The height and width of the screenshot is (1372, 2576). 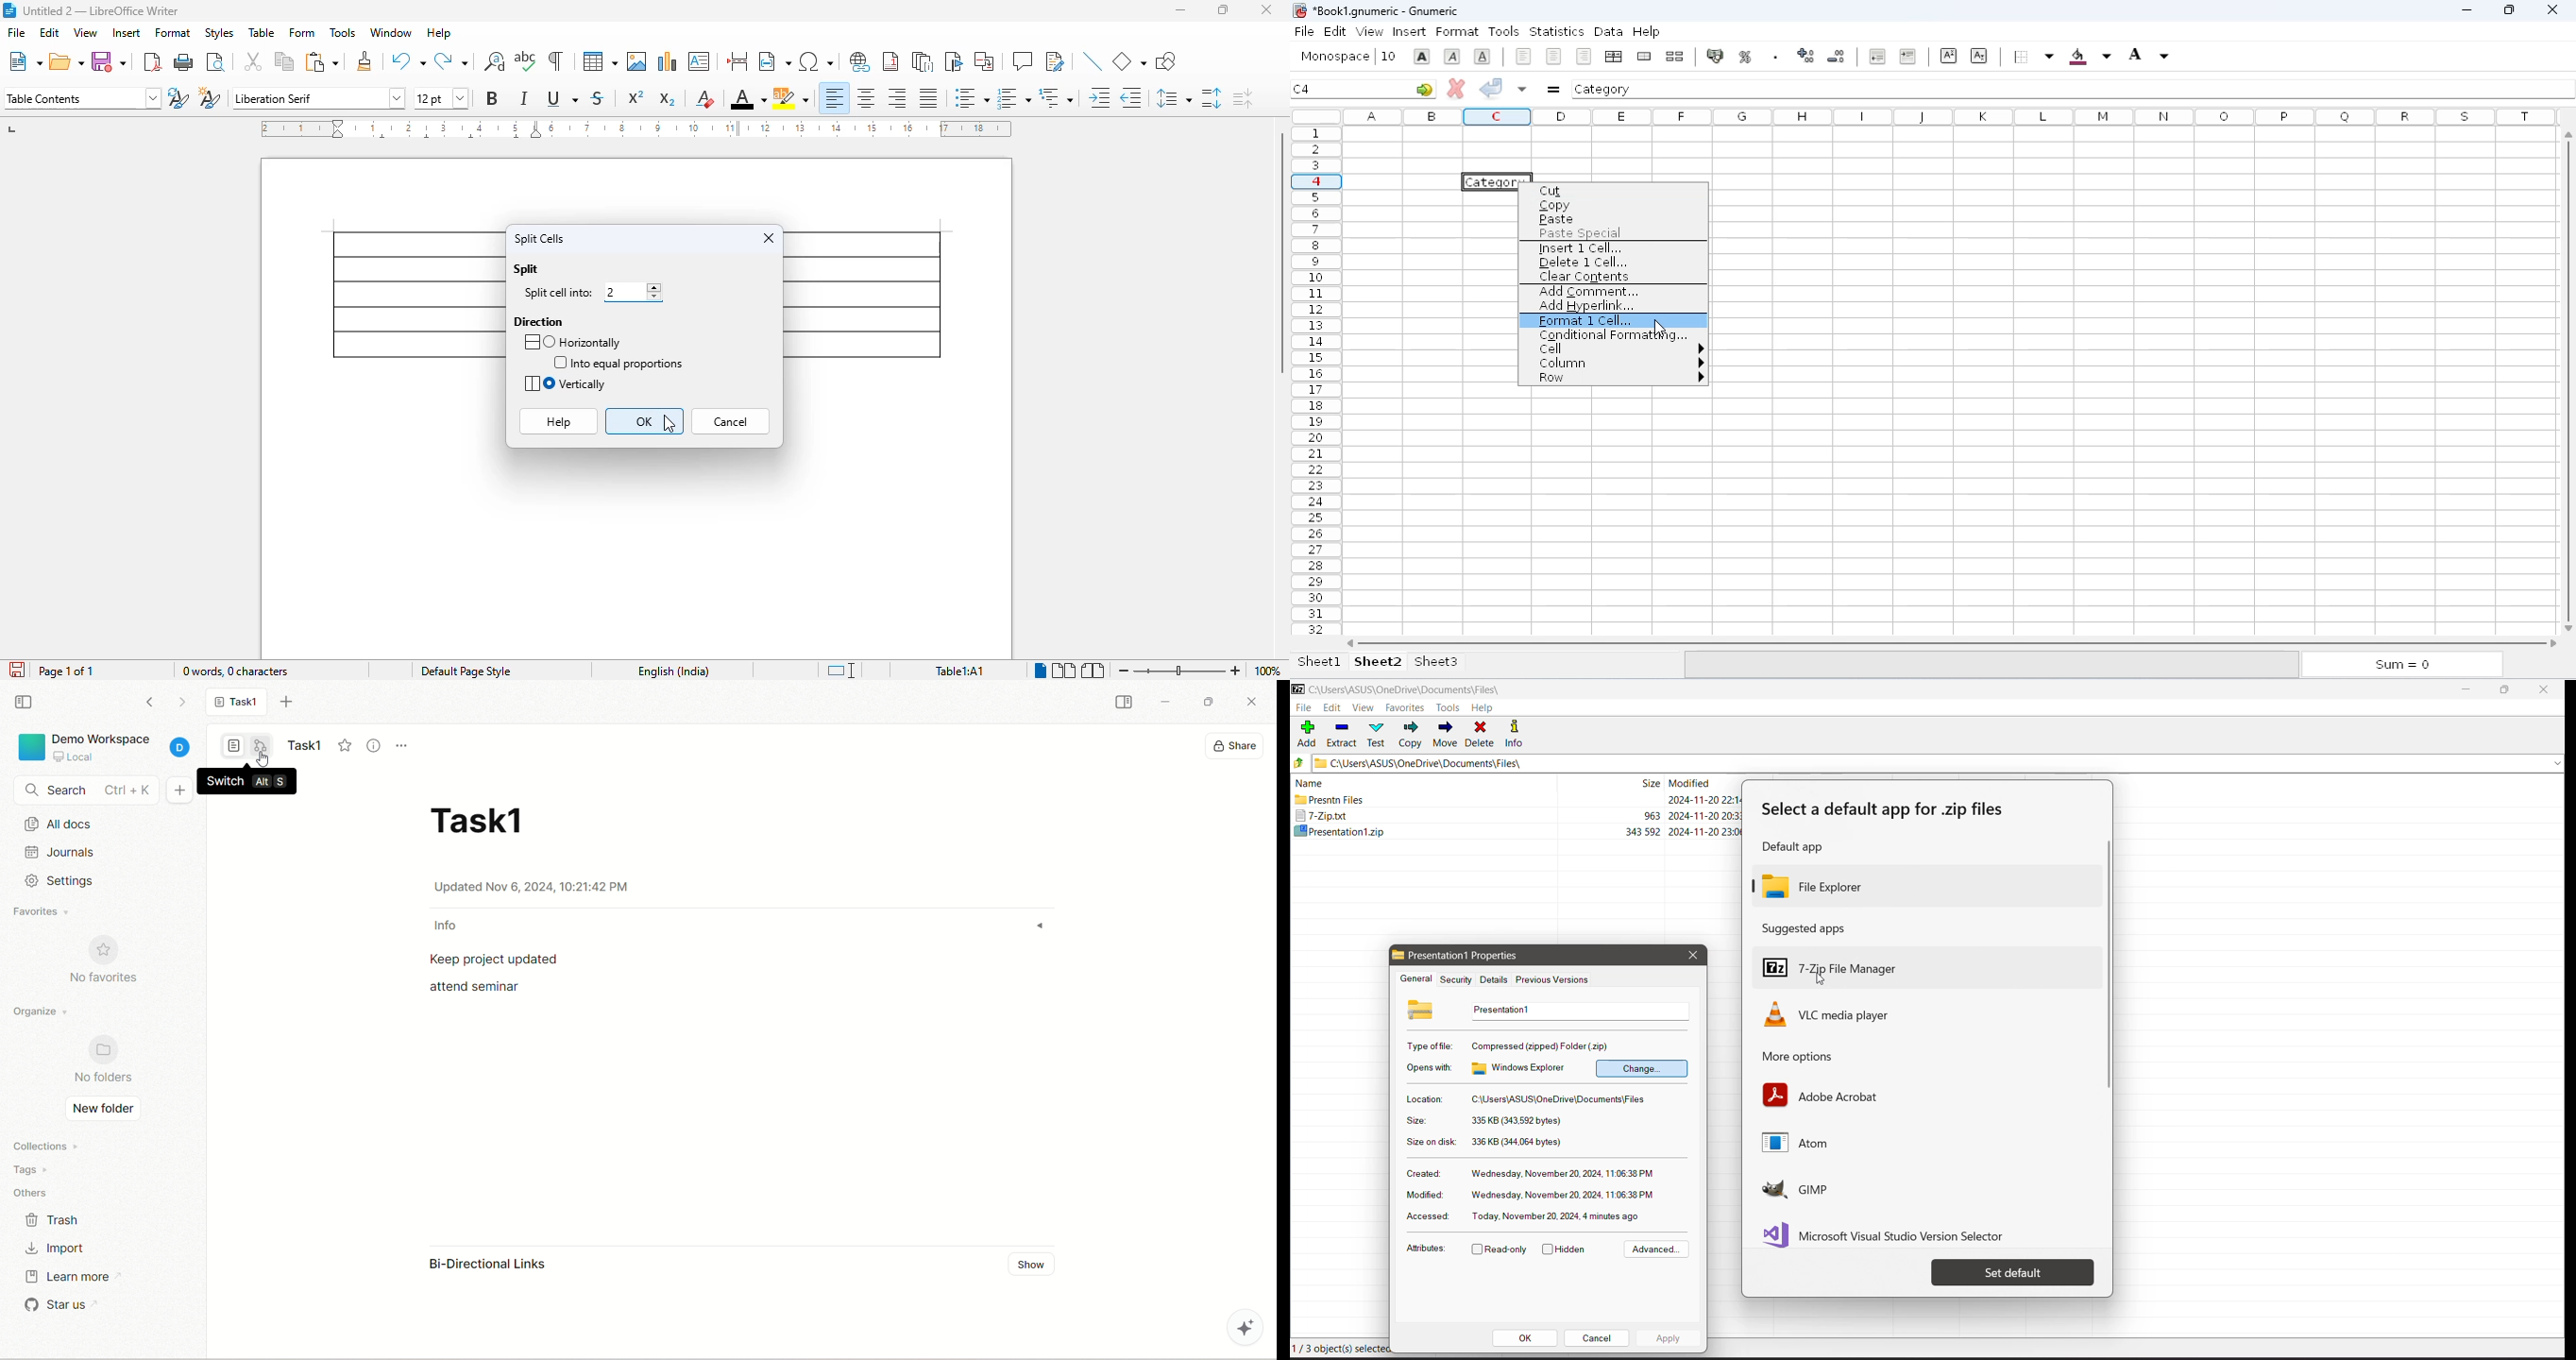 I want to click on Created, so click(x=1422, y=1173).